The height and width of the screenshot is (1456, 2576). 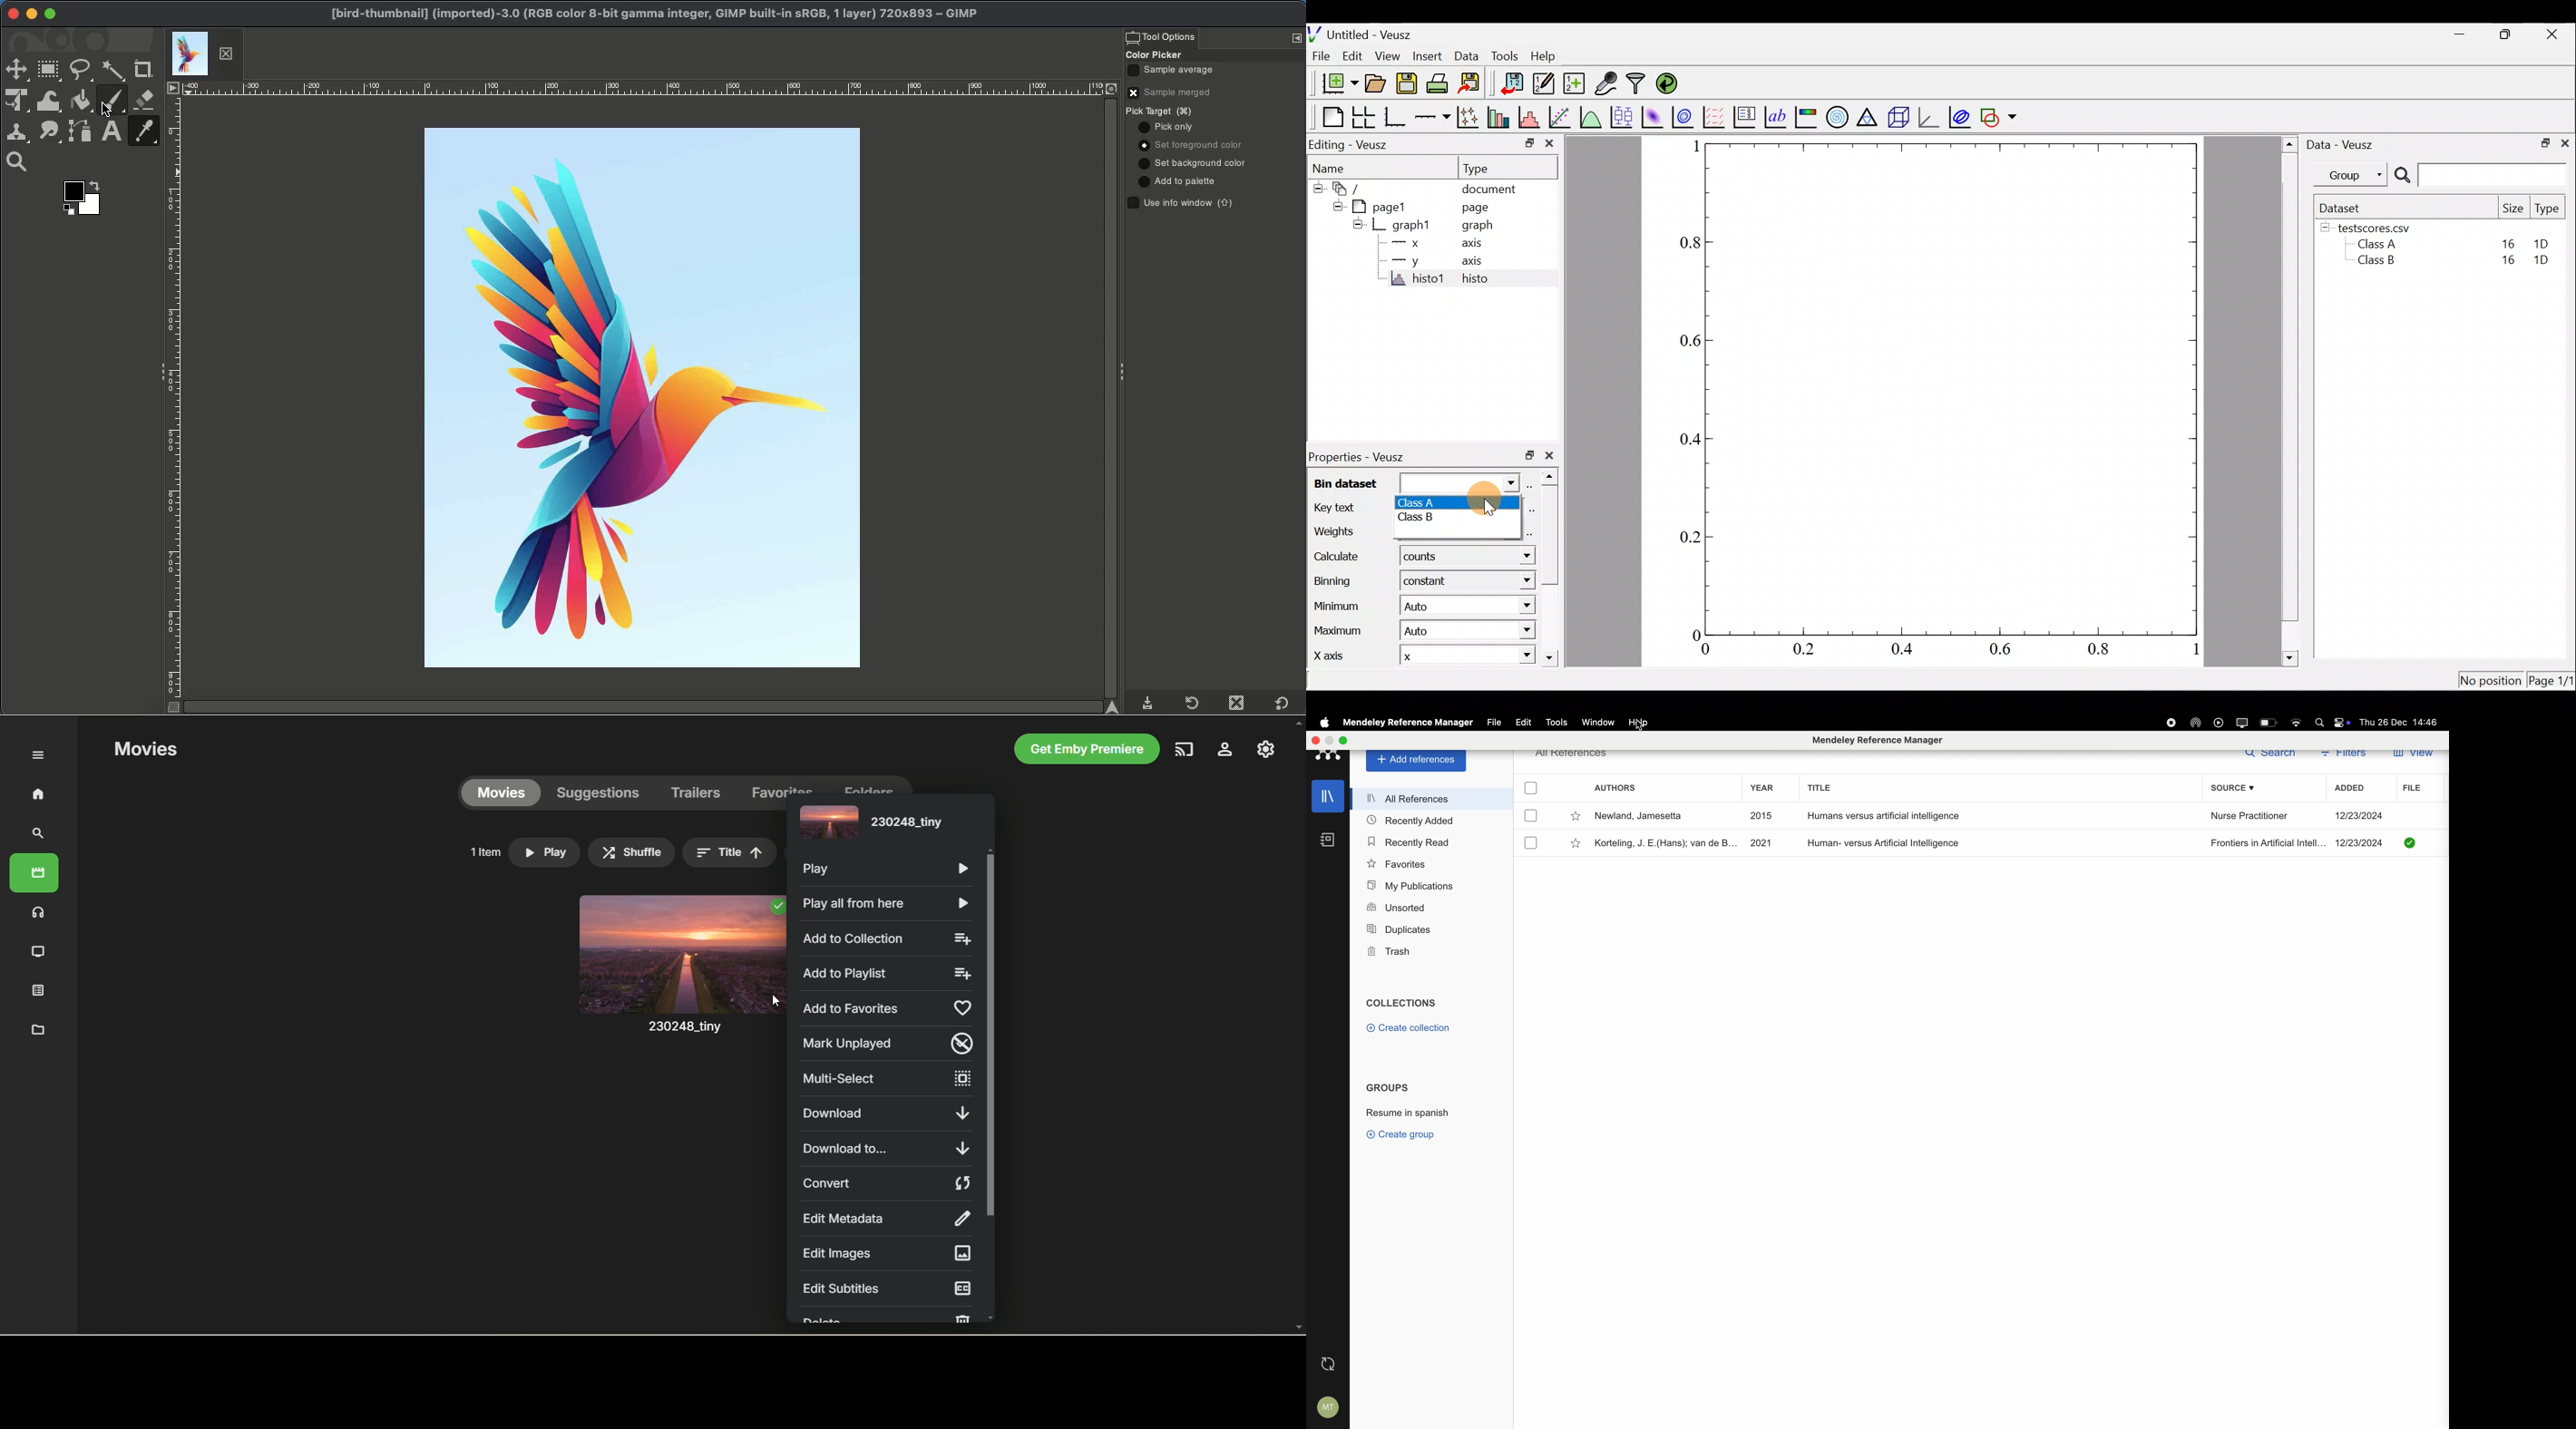 I want to click on favorites, so click(x=783, y=785).